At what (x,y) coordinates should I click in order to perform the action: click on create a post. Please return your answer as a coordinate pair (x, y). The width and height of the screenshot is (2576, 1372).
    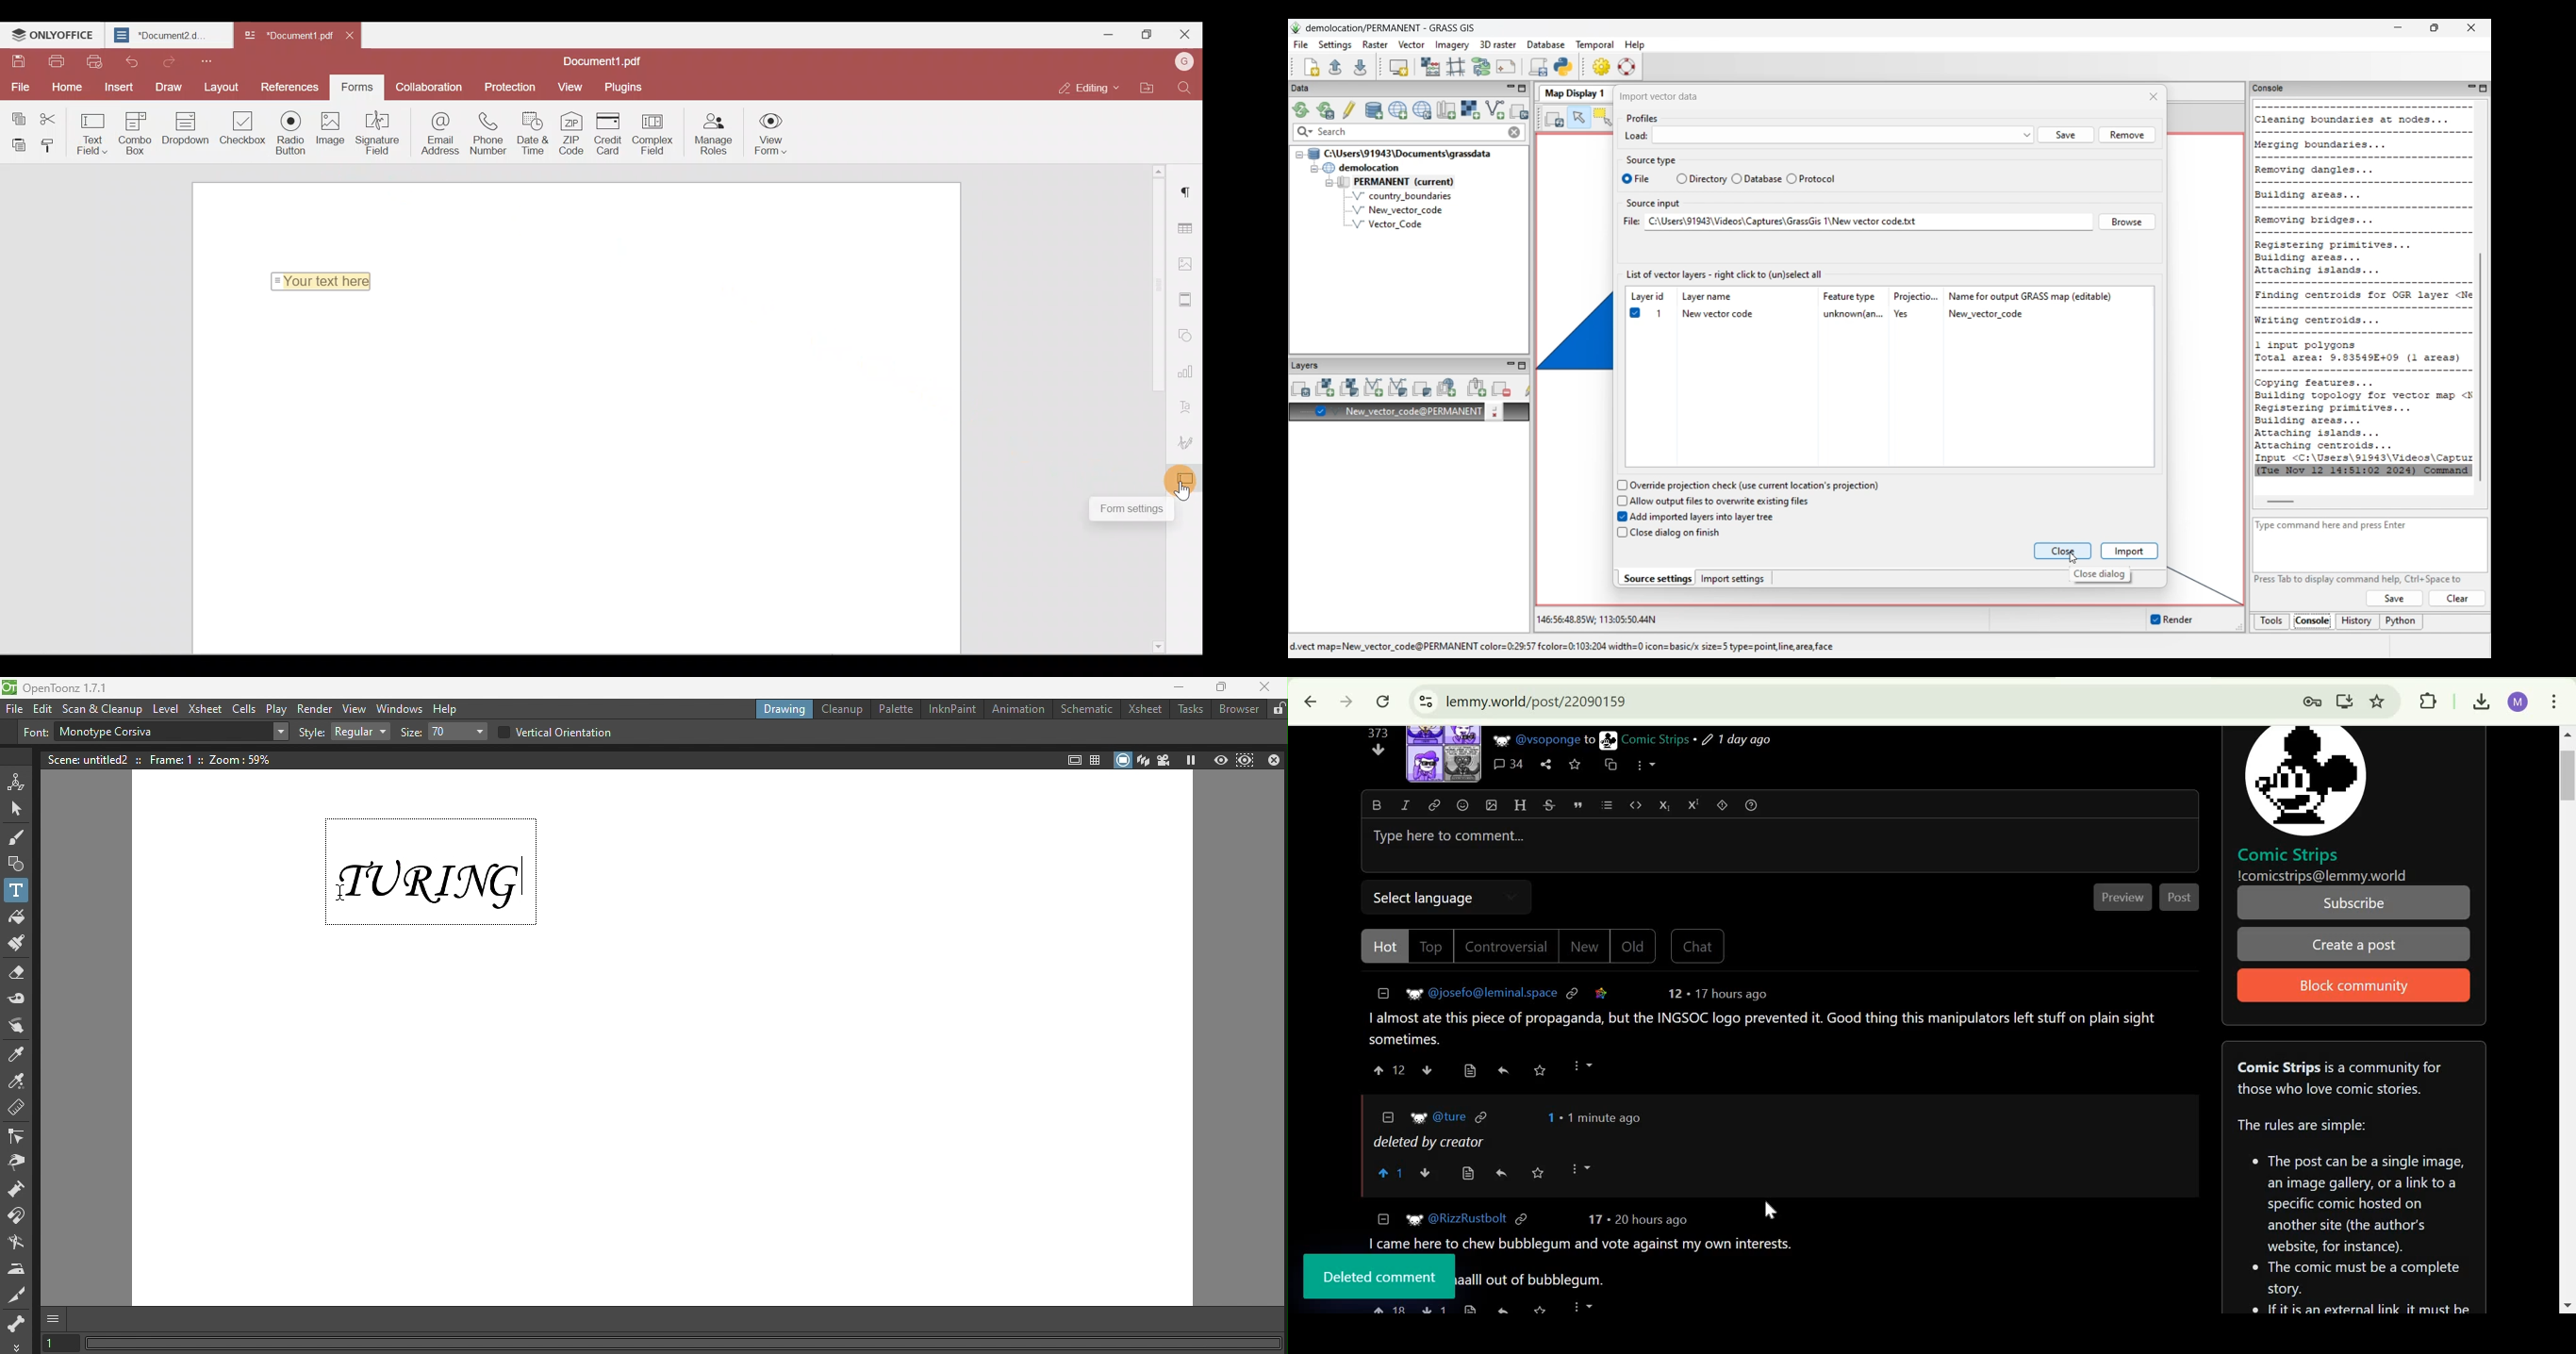
    Looking at the image, I should click on (2353, 945).